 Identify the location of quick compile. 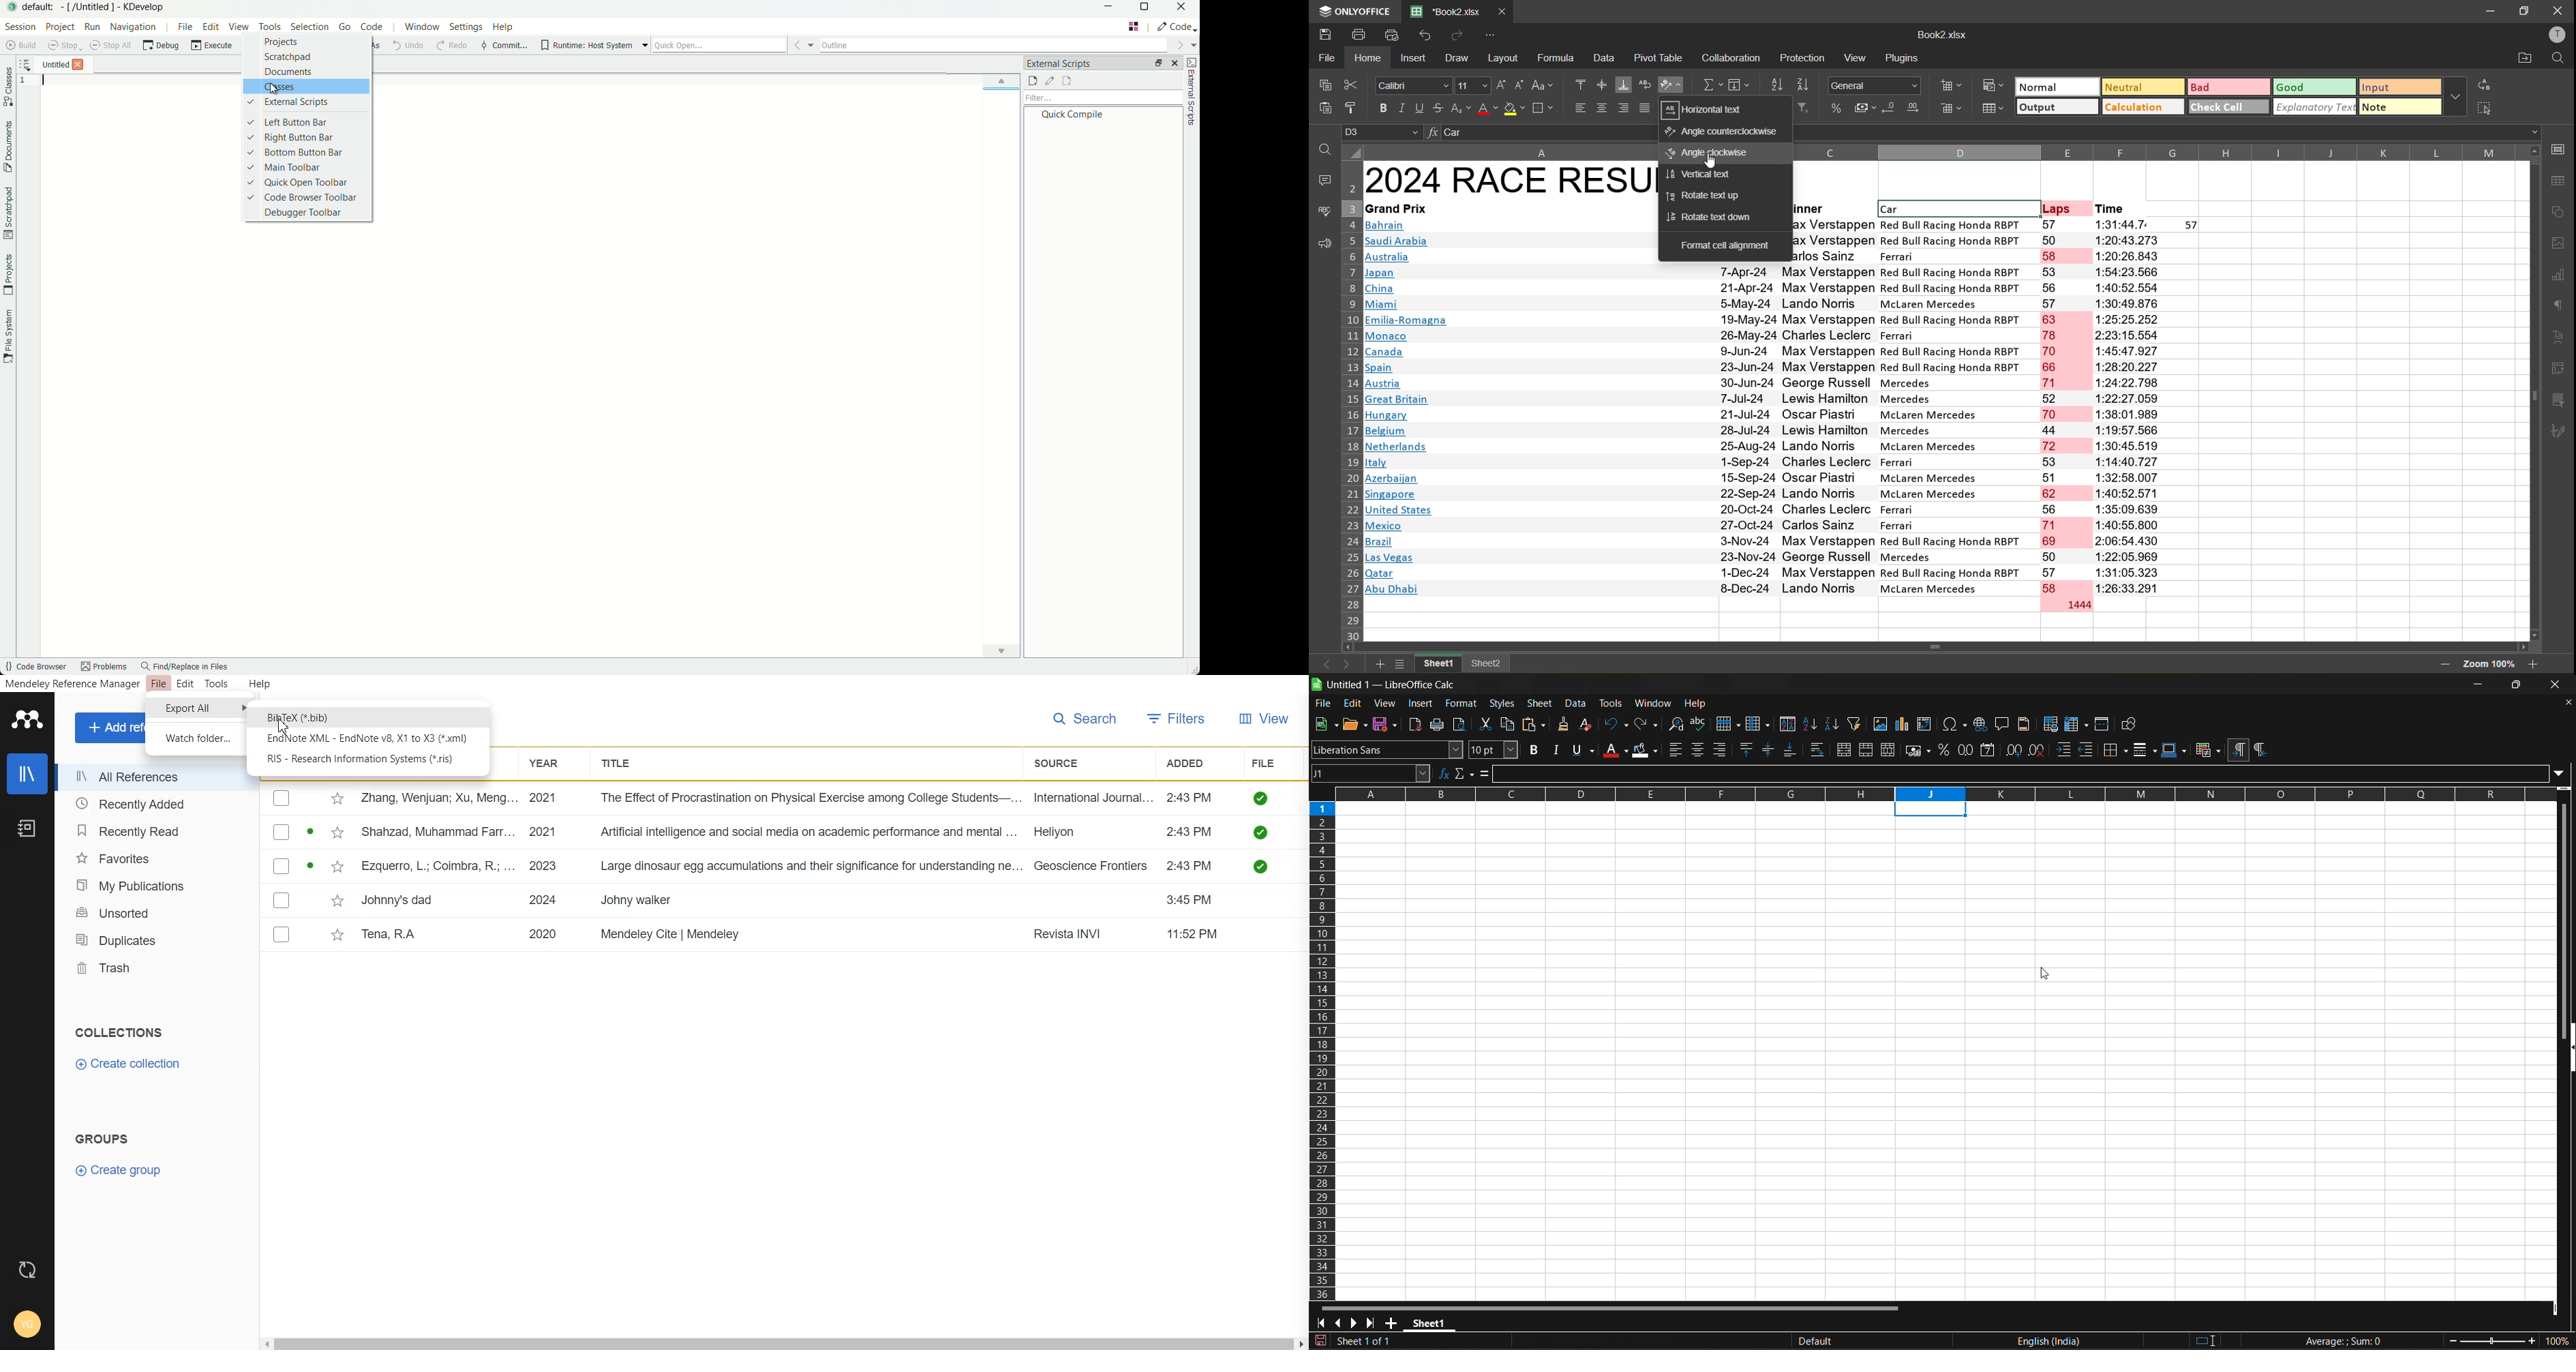
(1071, 115).